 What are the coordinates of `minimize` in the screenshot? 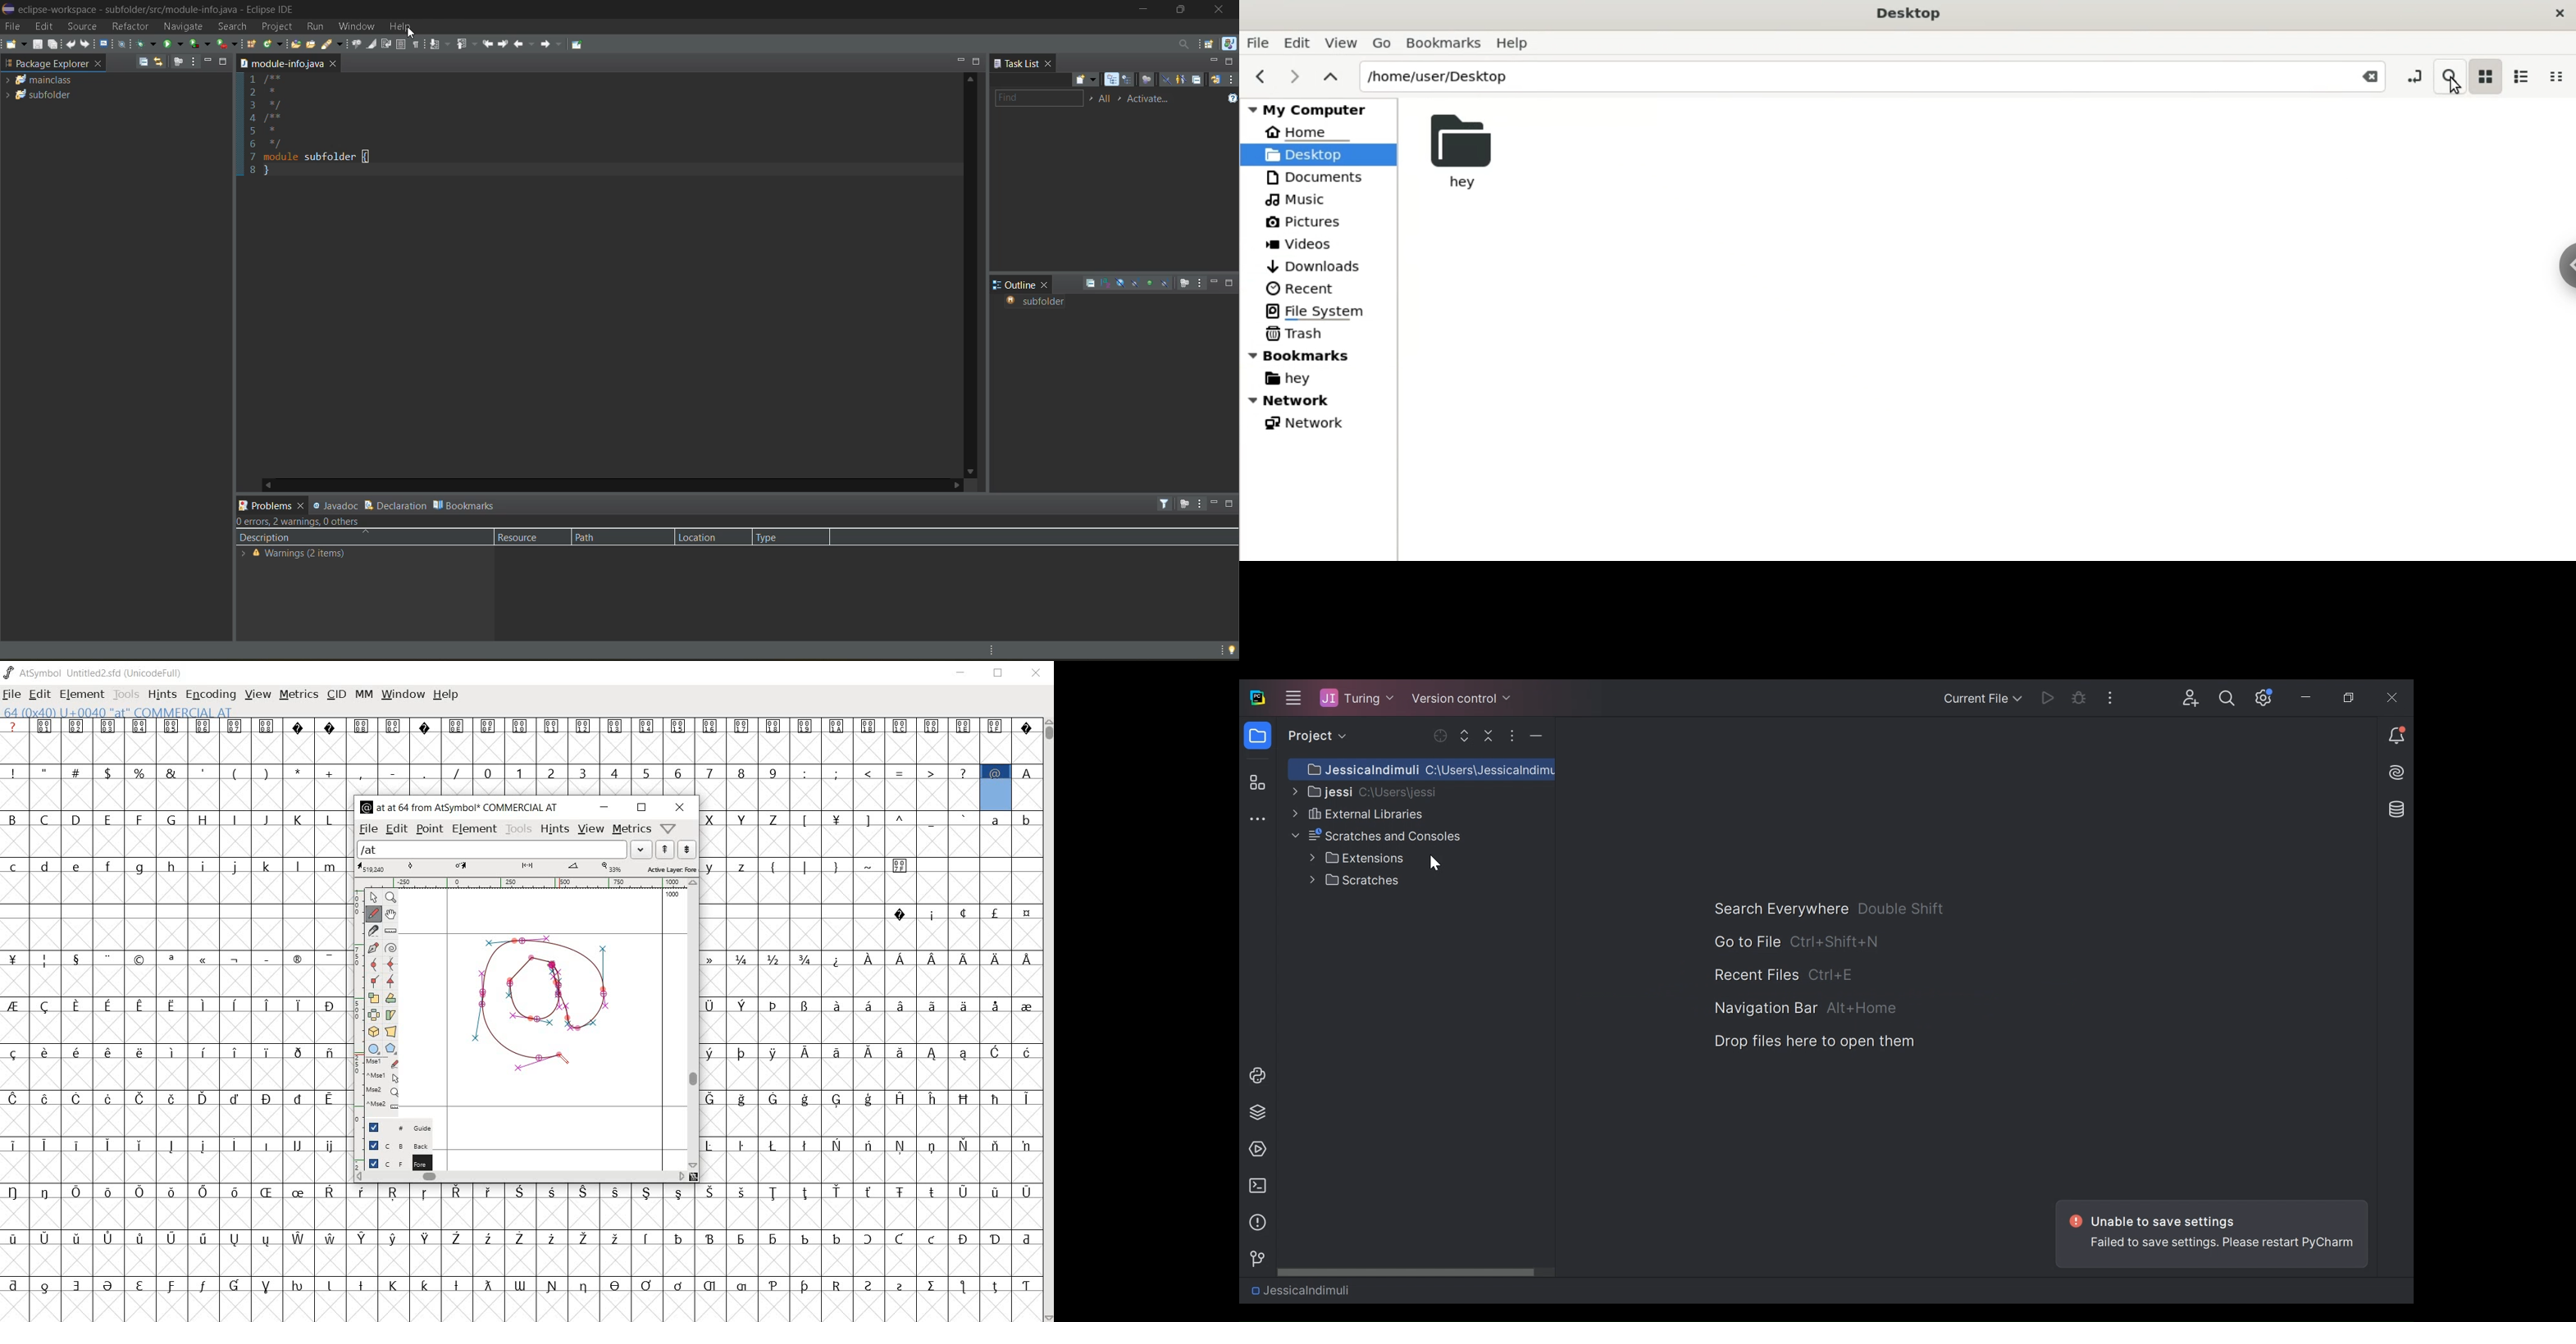 It's located at (604, 808).